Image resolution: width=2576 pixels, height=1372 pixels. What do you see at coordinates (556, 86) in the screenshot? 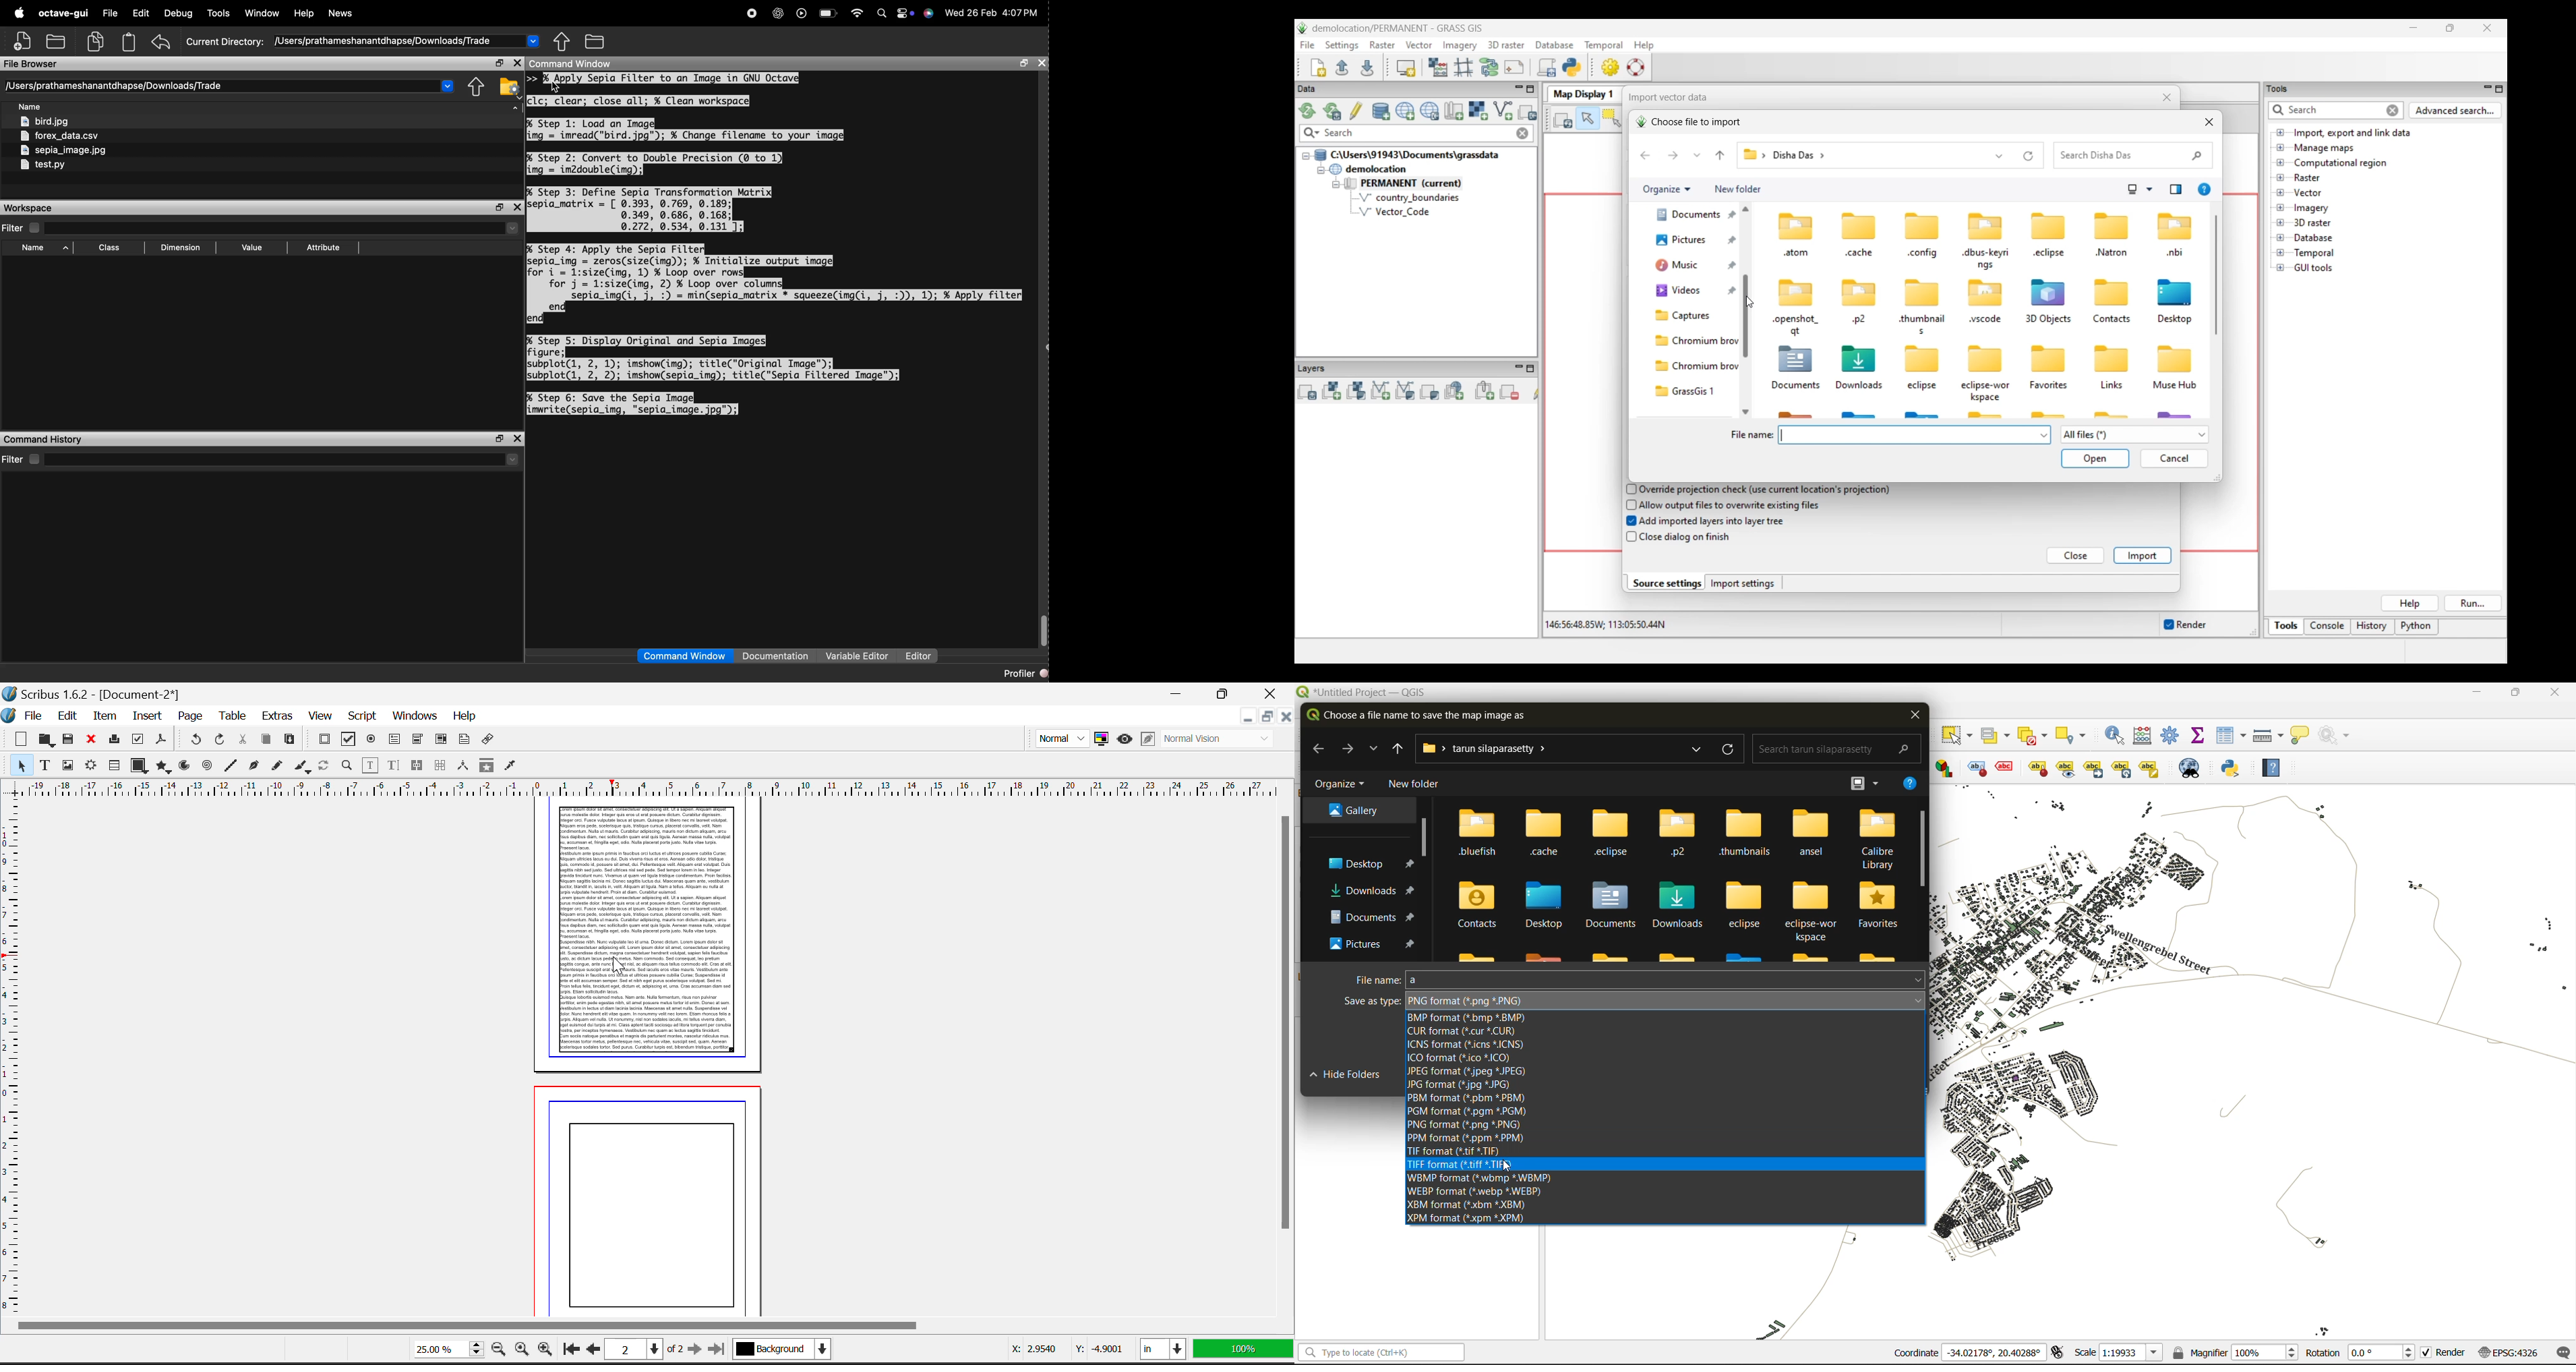
I see `cursor` at bounding box center [556, 86].